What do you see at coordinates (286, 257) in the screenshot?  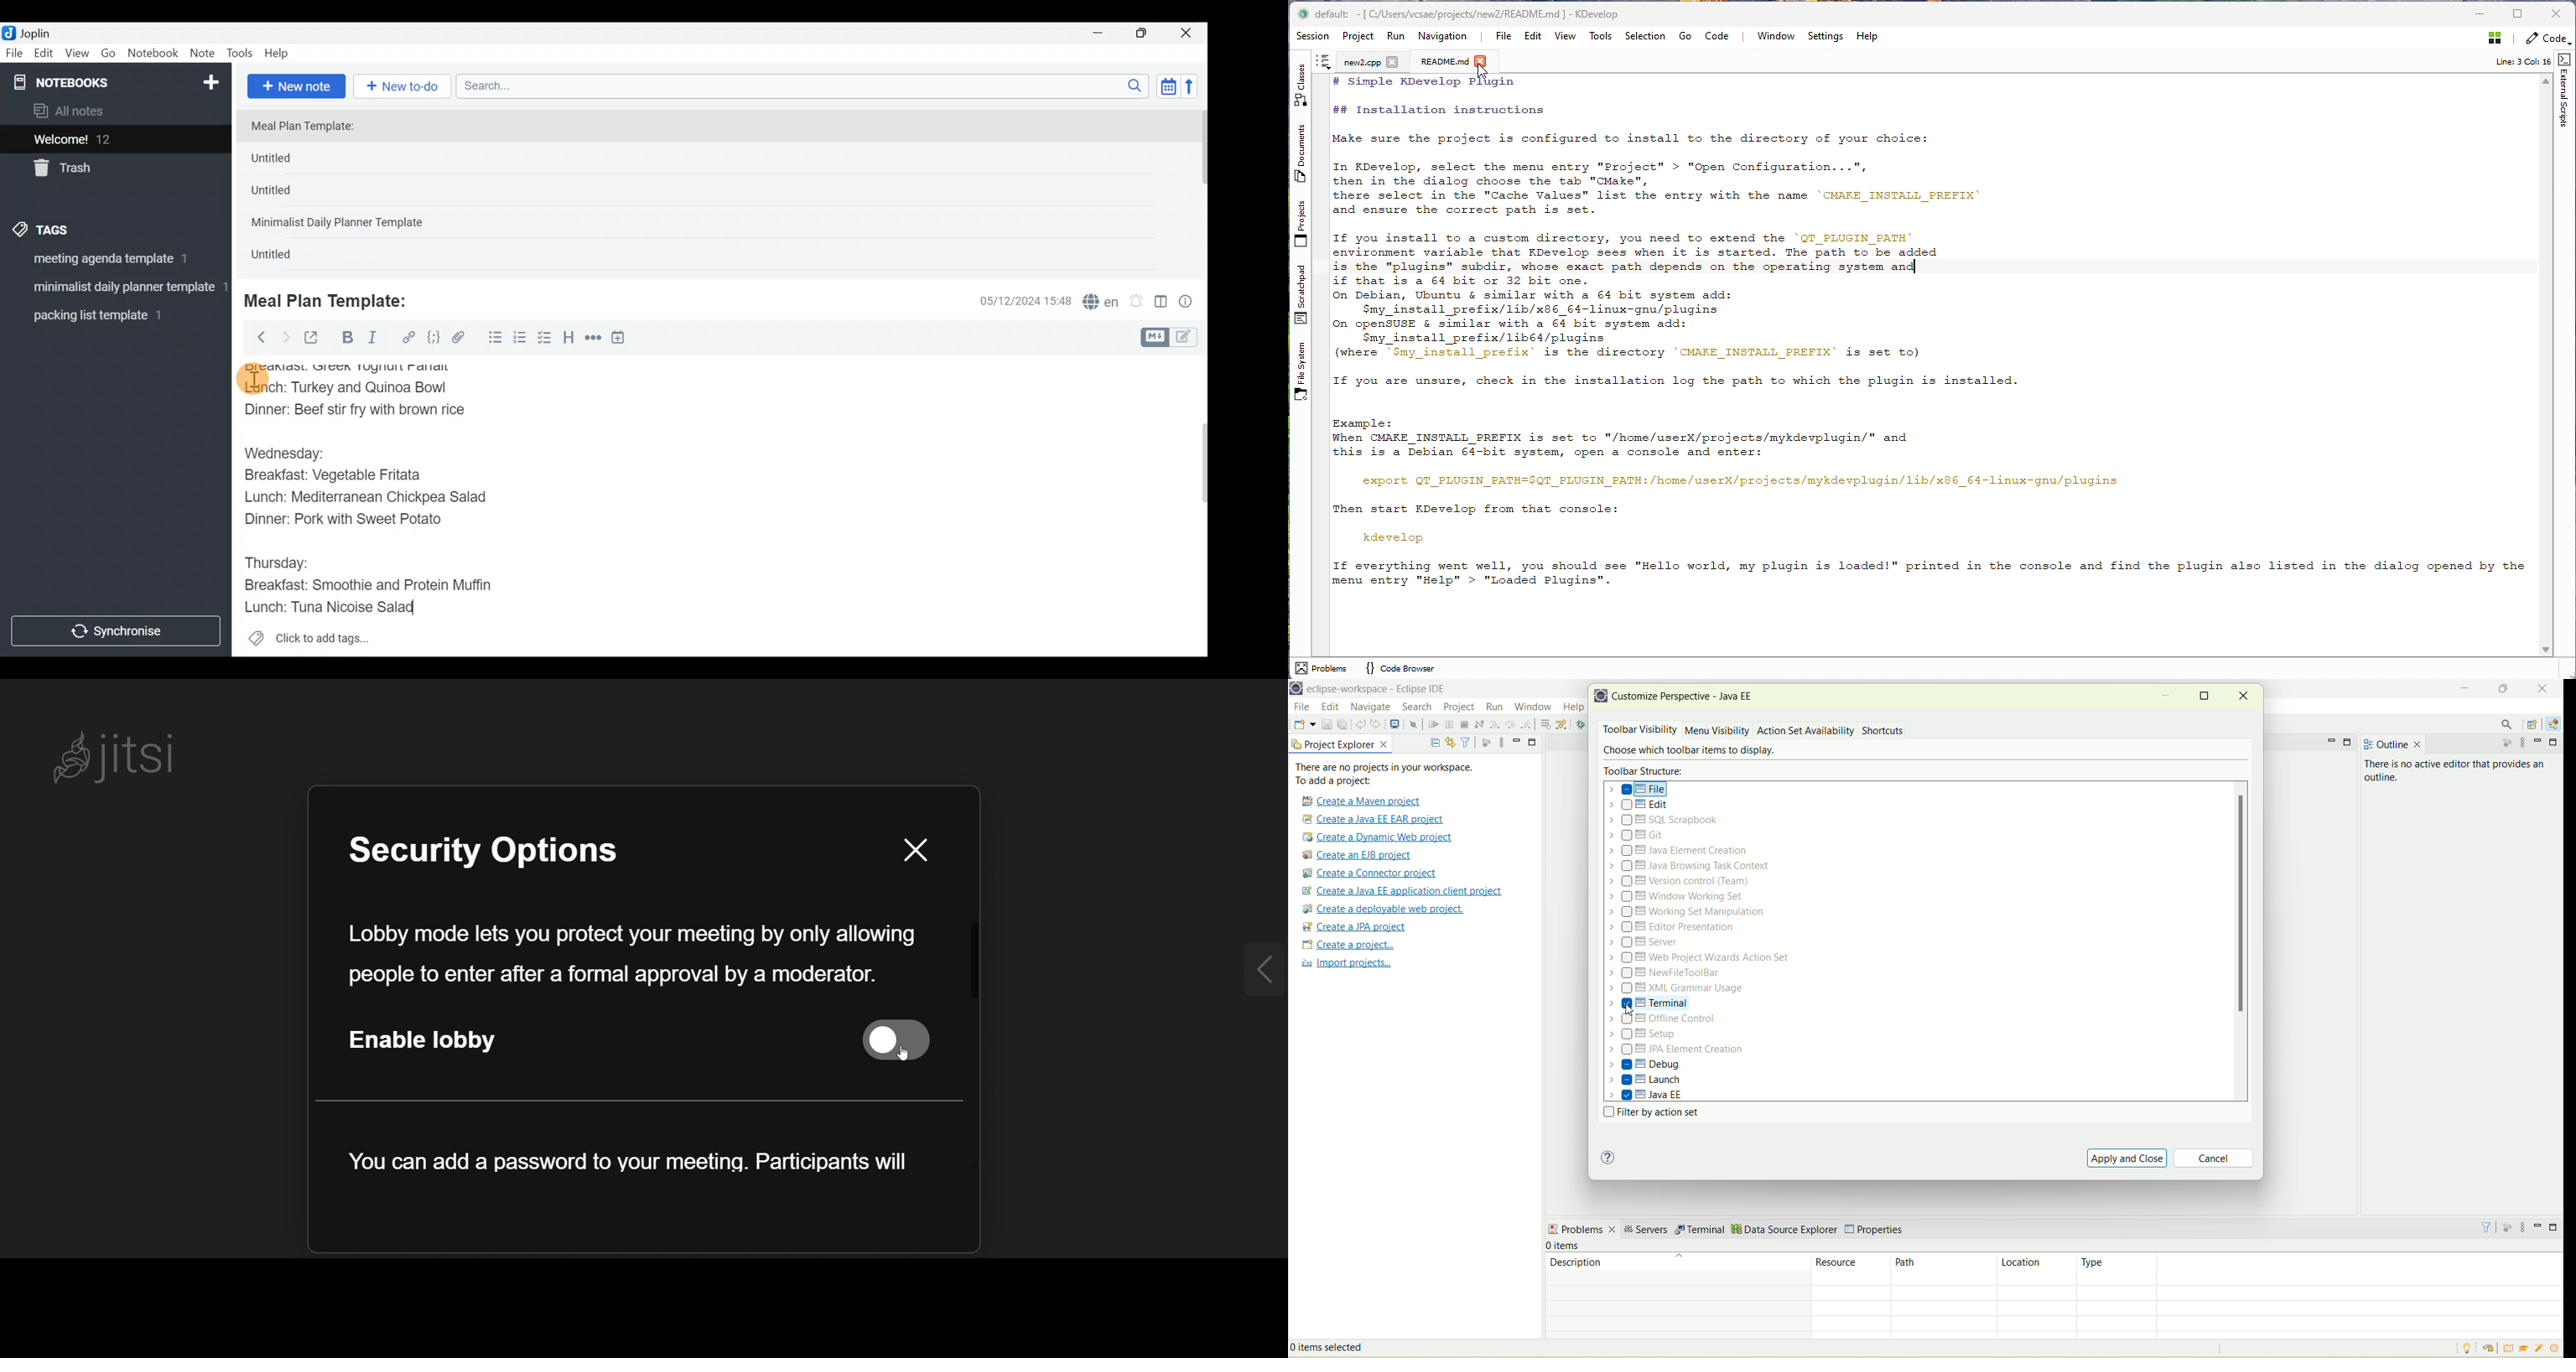 I see `Untitled` at bounding box center [286, 257].